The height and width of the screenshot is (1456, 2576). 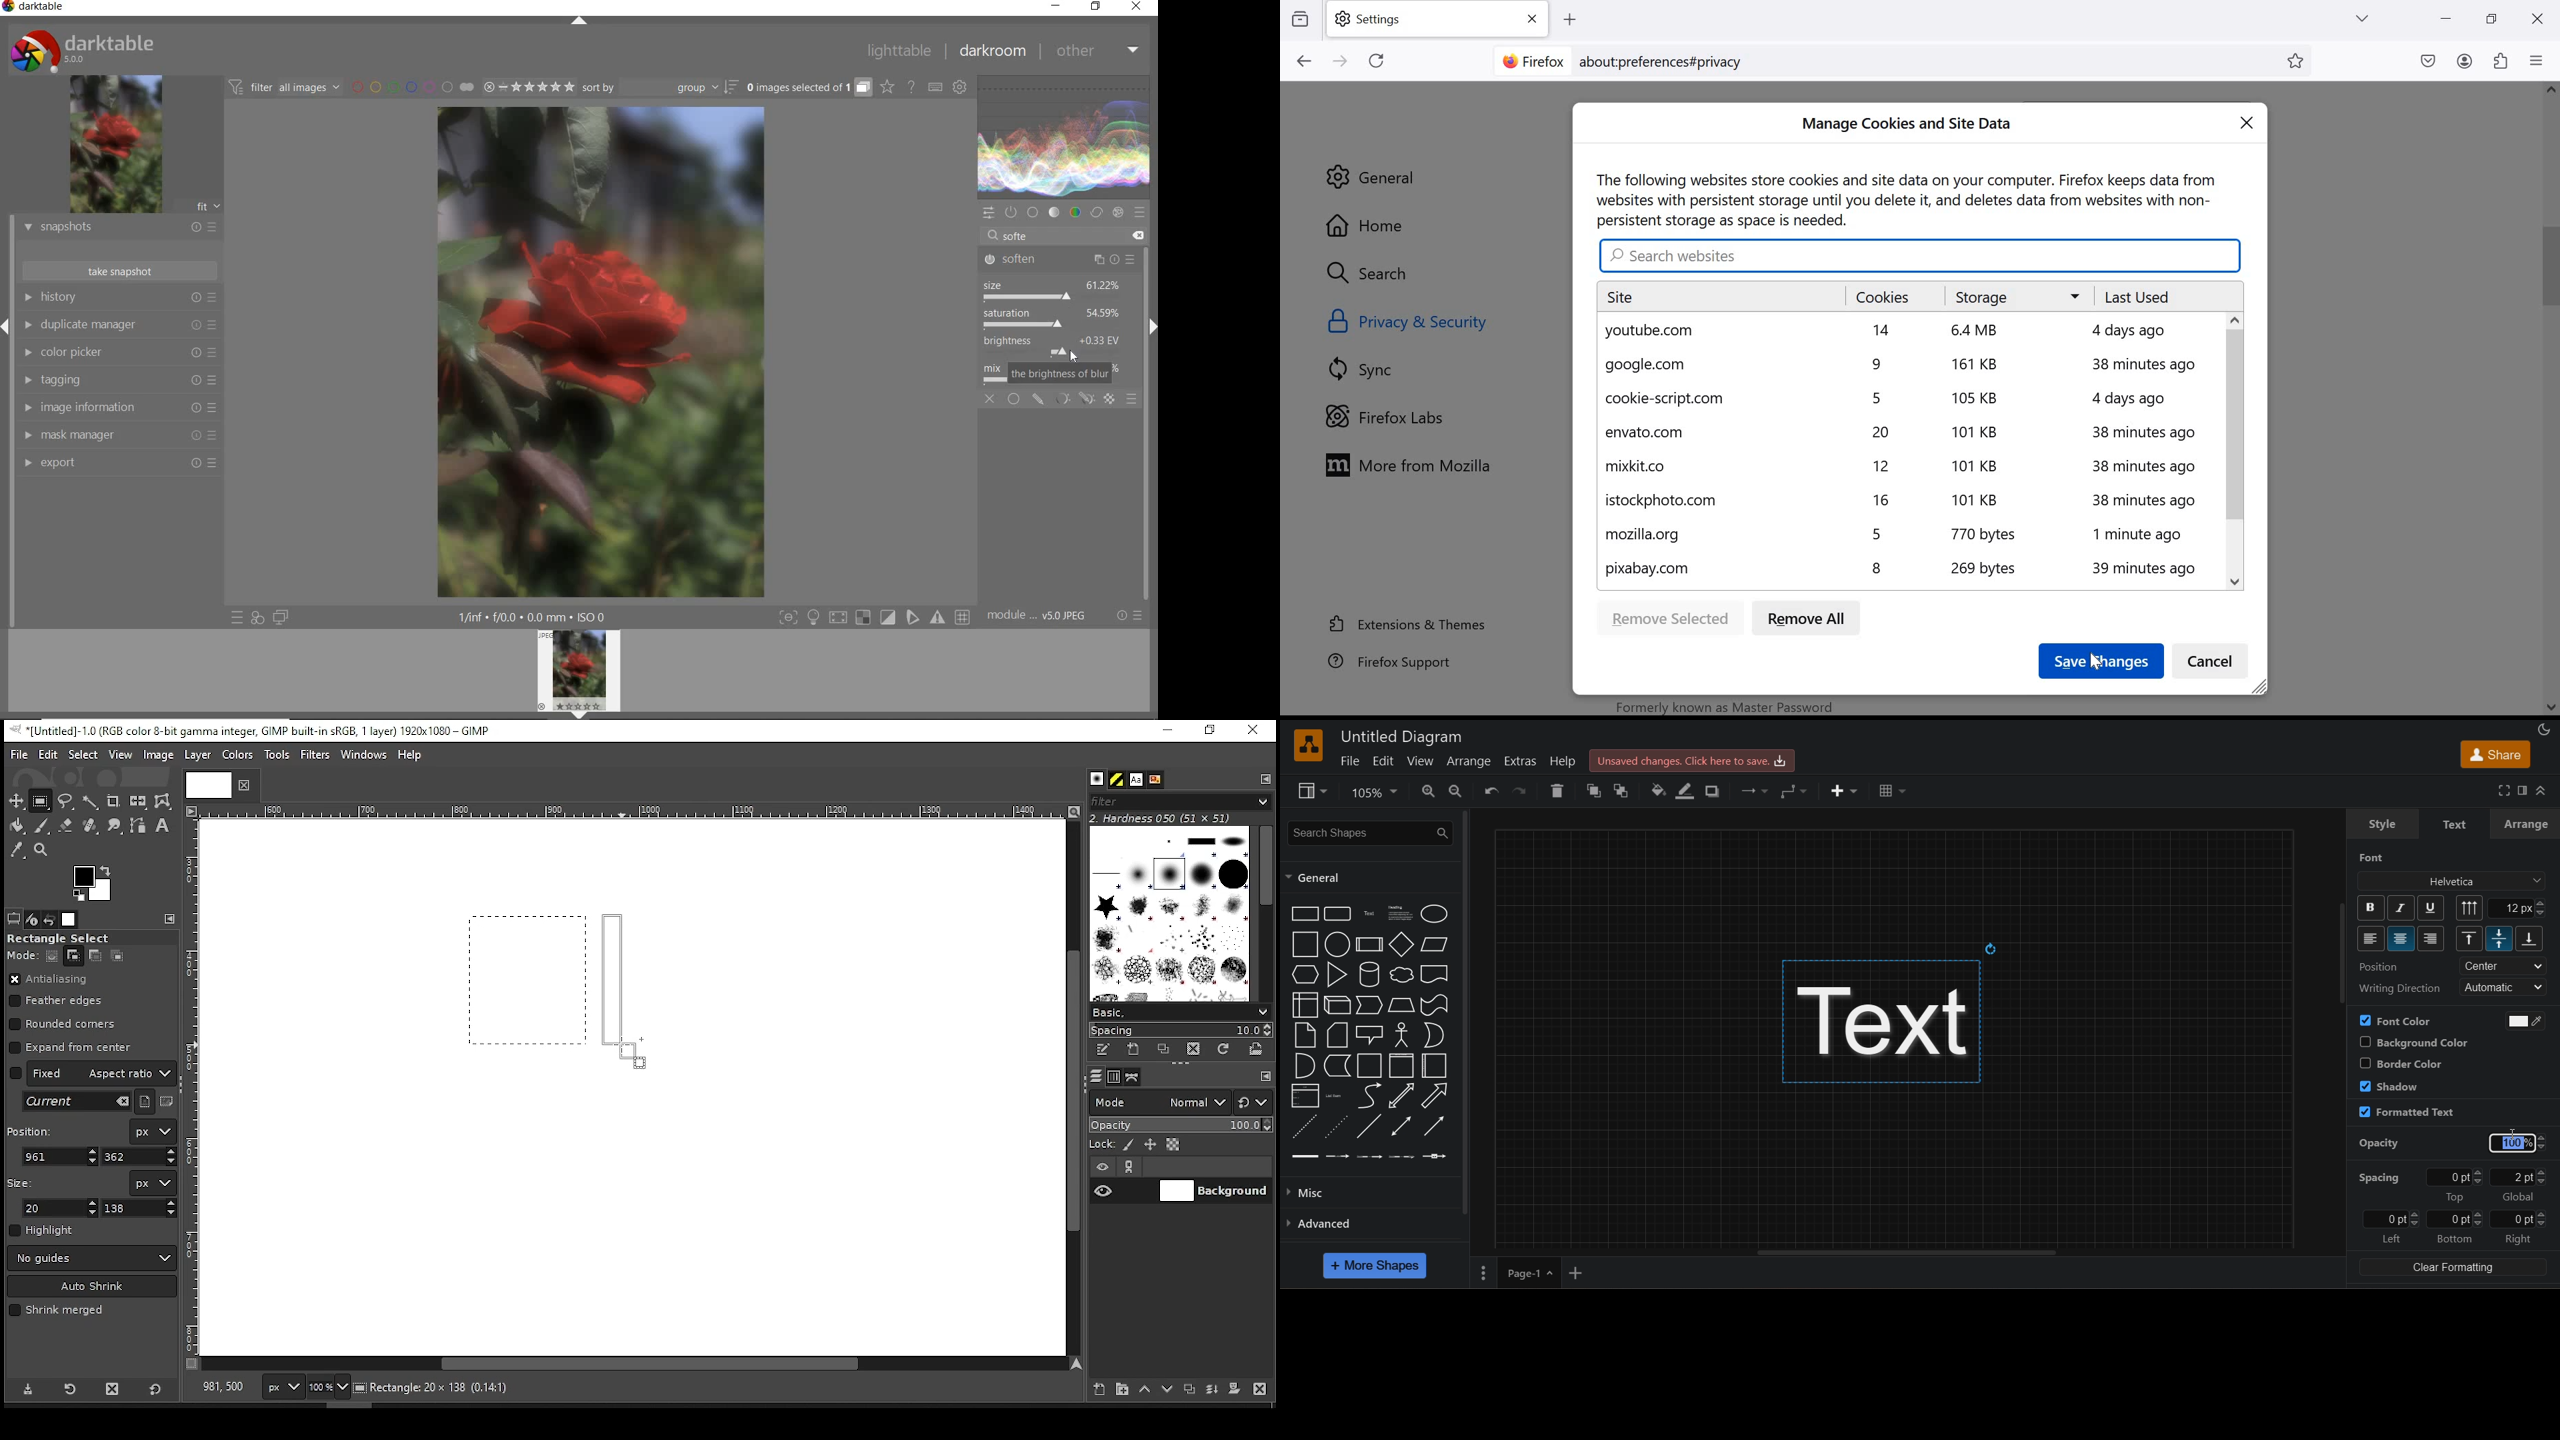 What do you see at coordinates (1435, 1005) in the screenshot?
I see `tape` at bounding box center [1435, 1005].